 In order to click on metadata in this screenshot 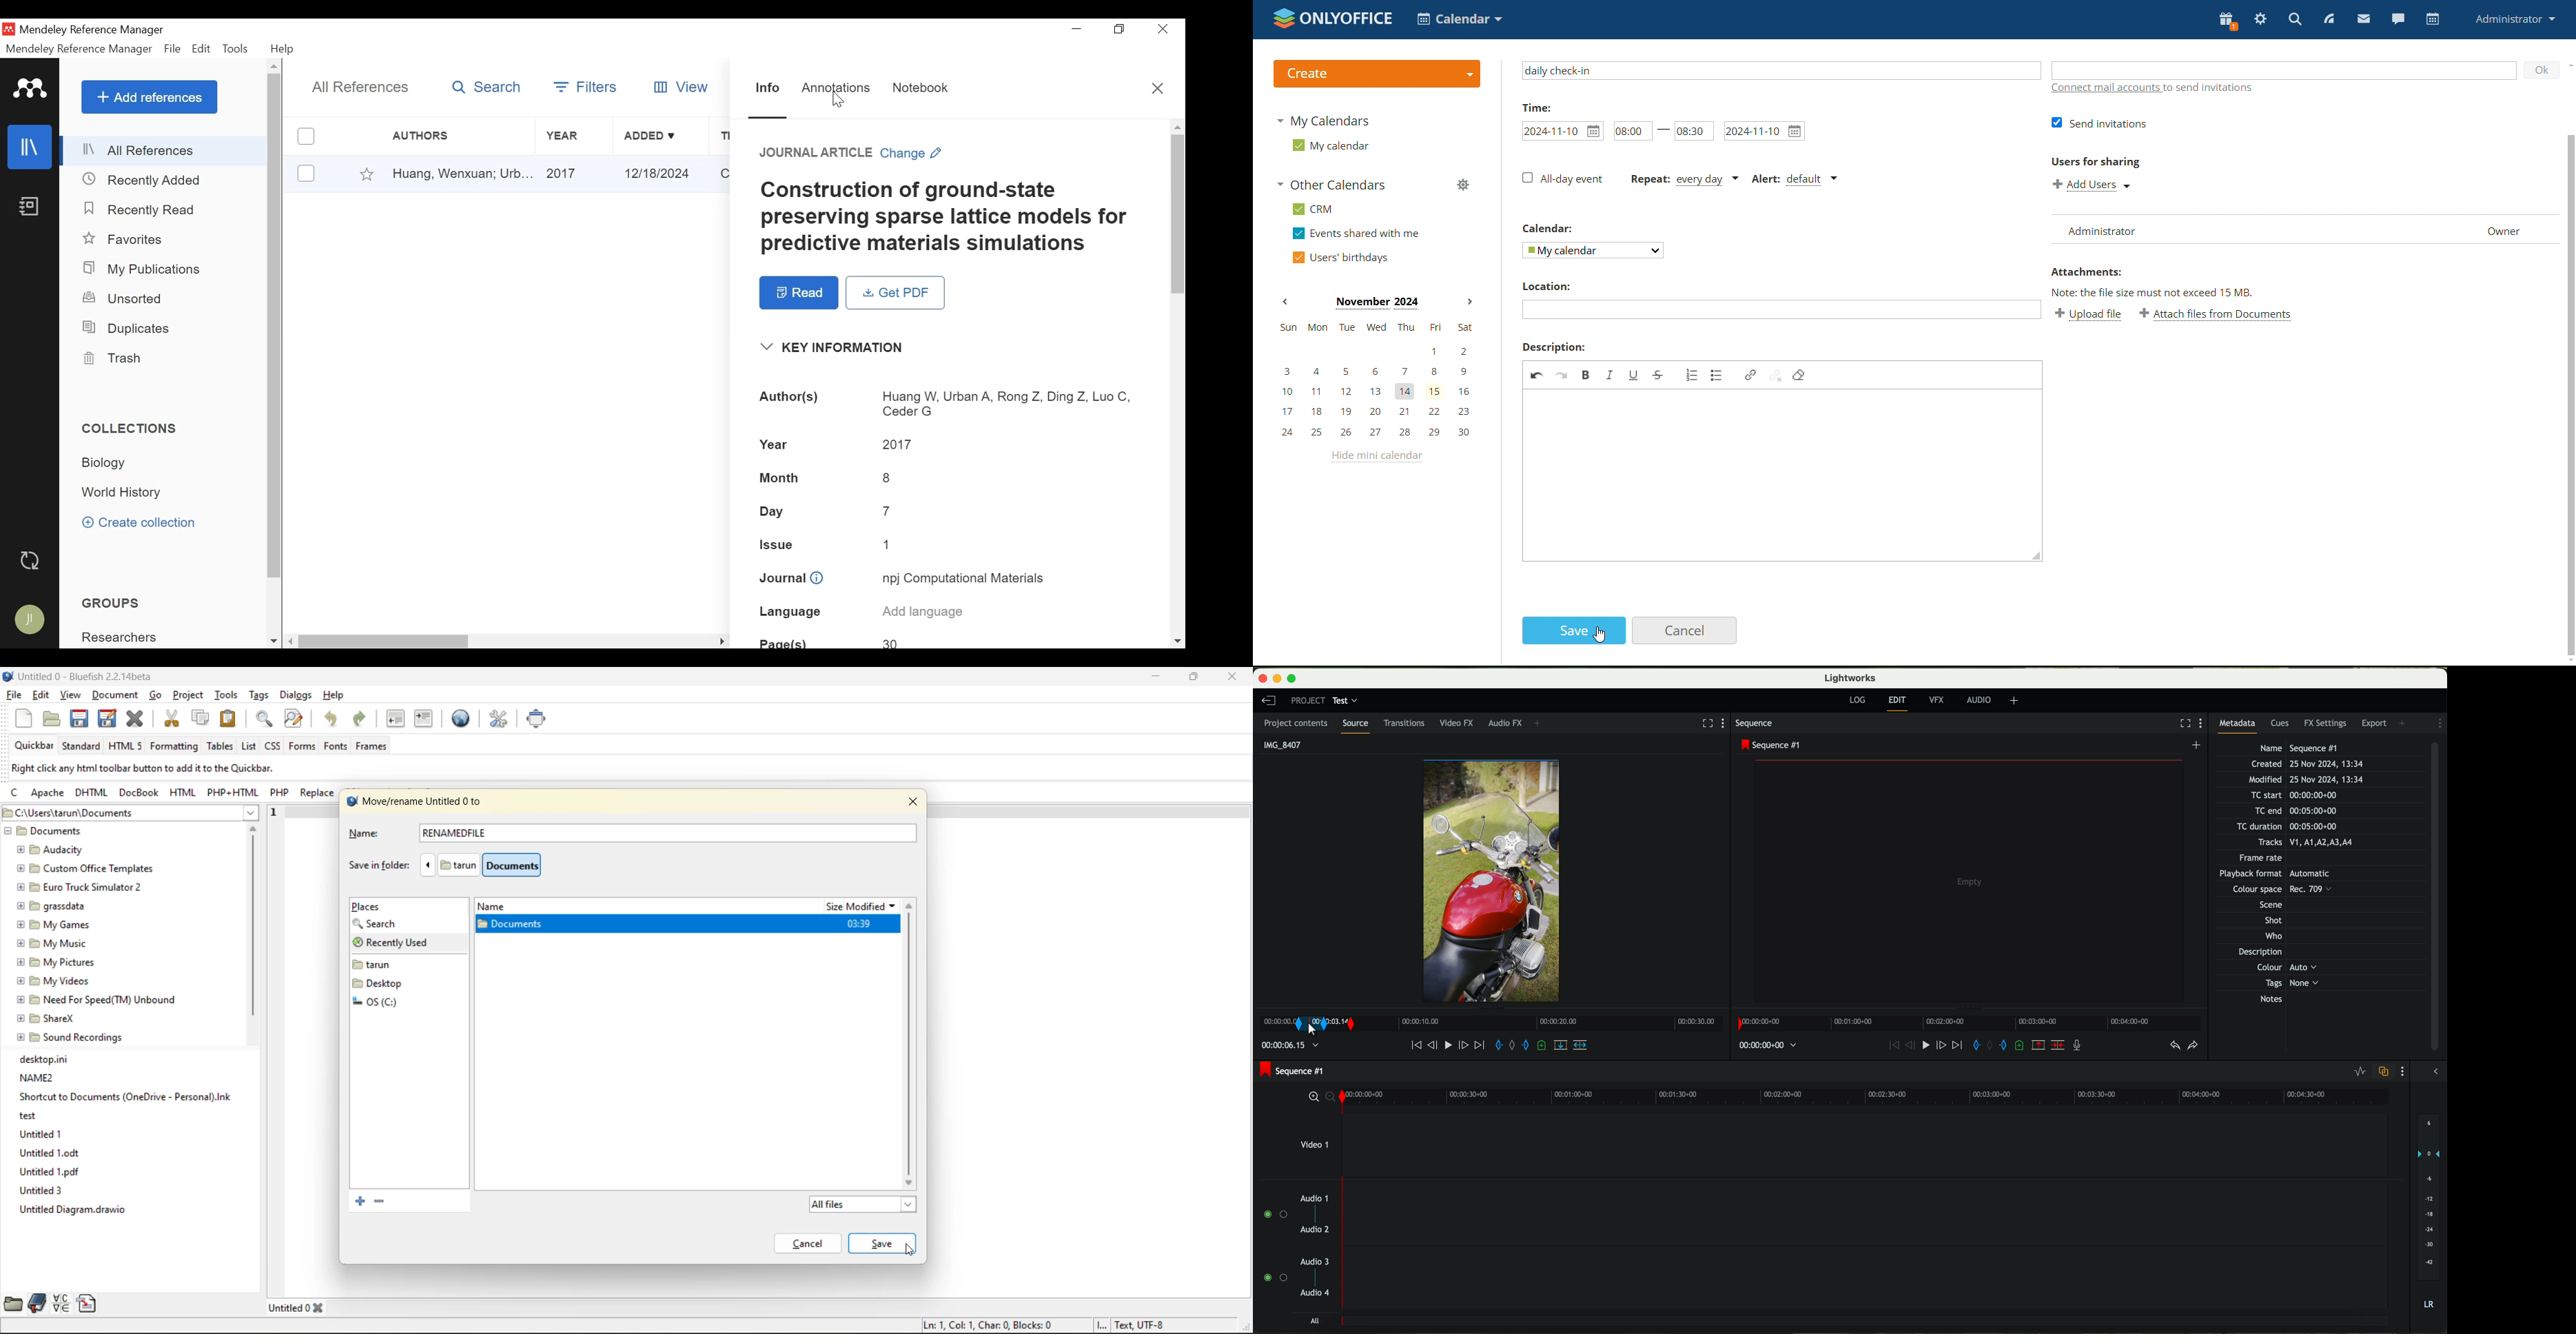, I will do `click(164, 769)`.